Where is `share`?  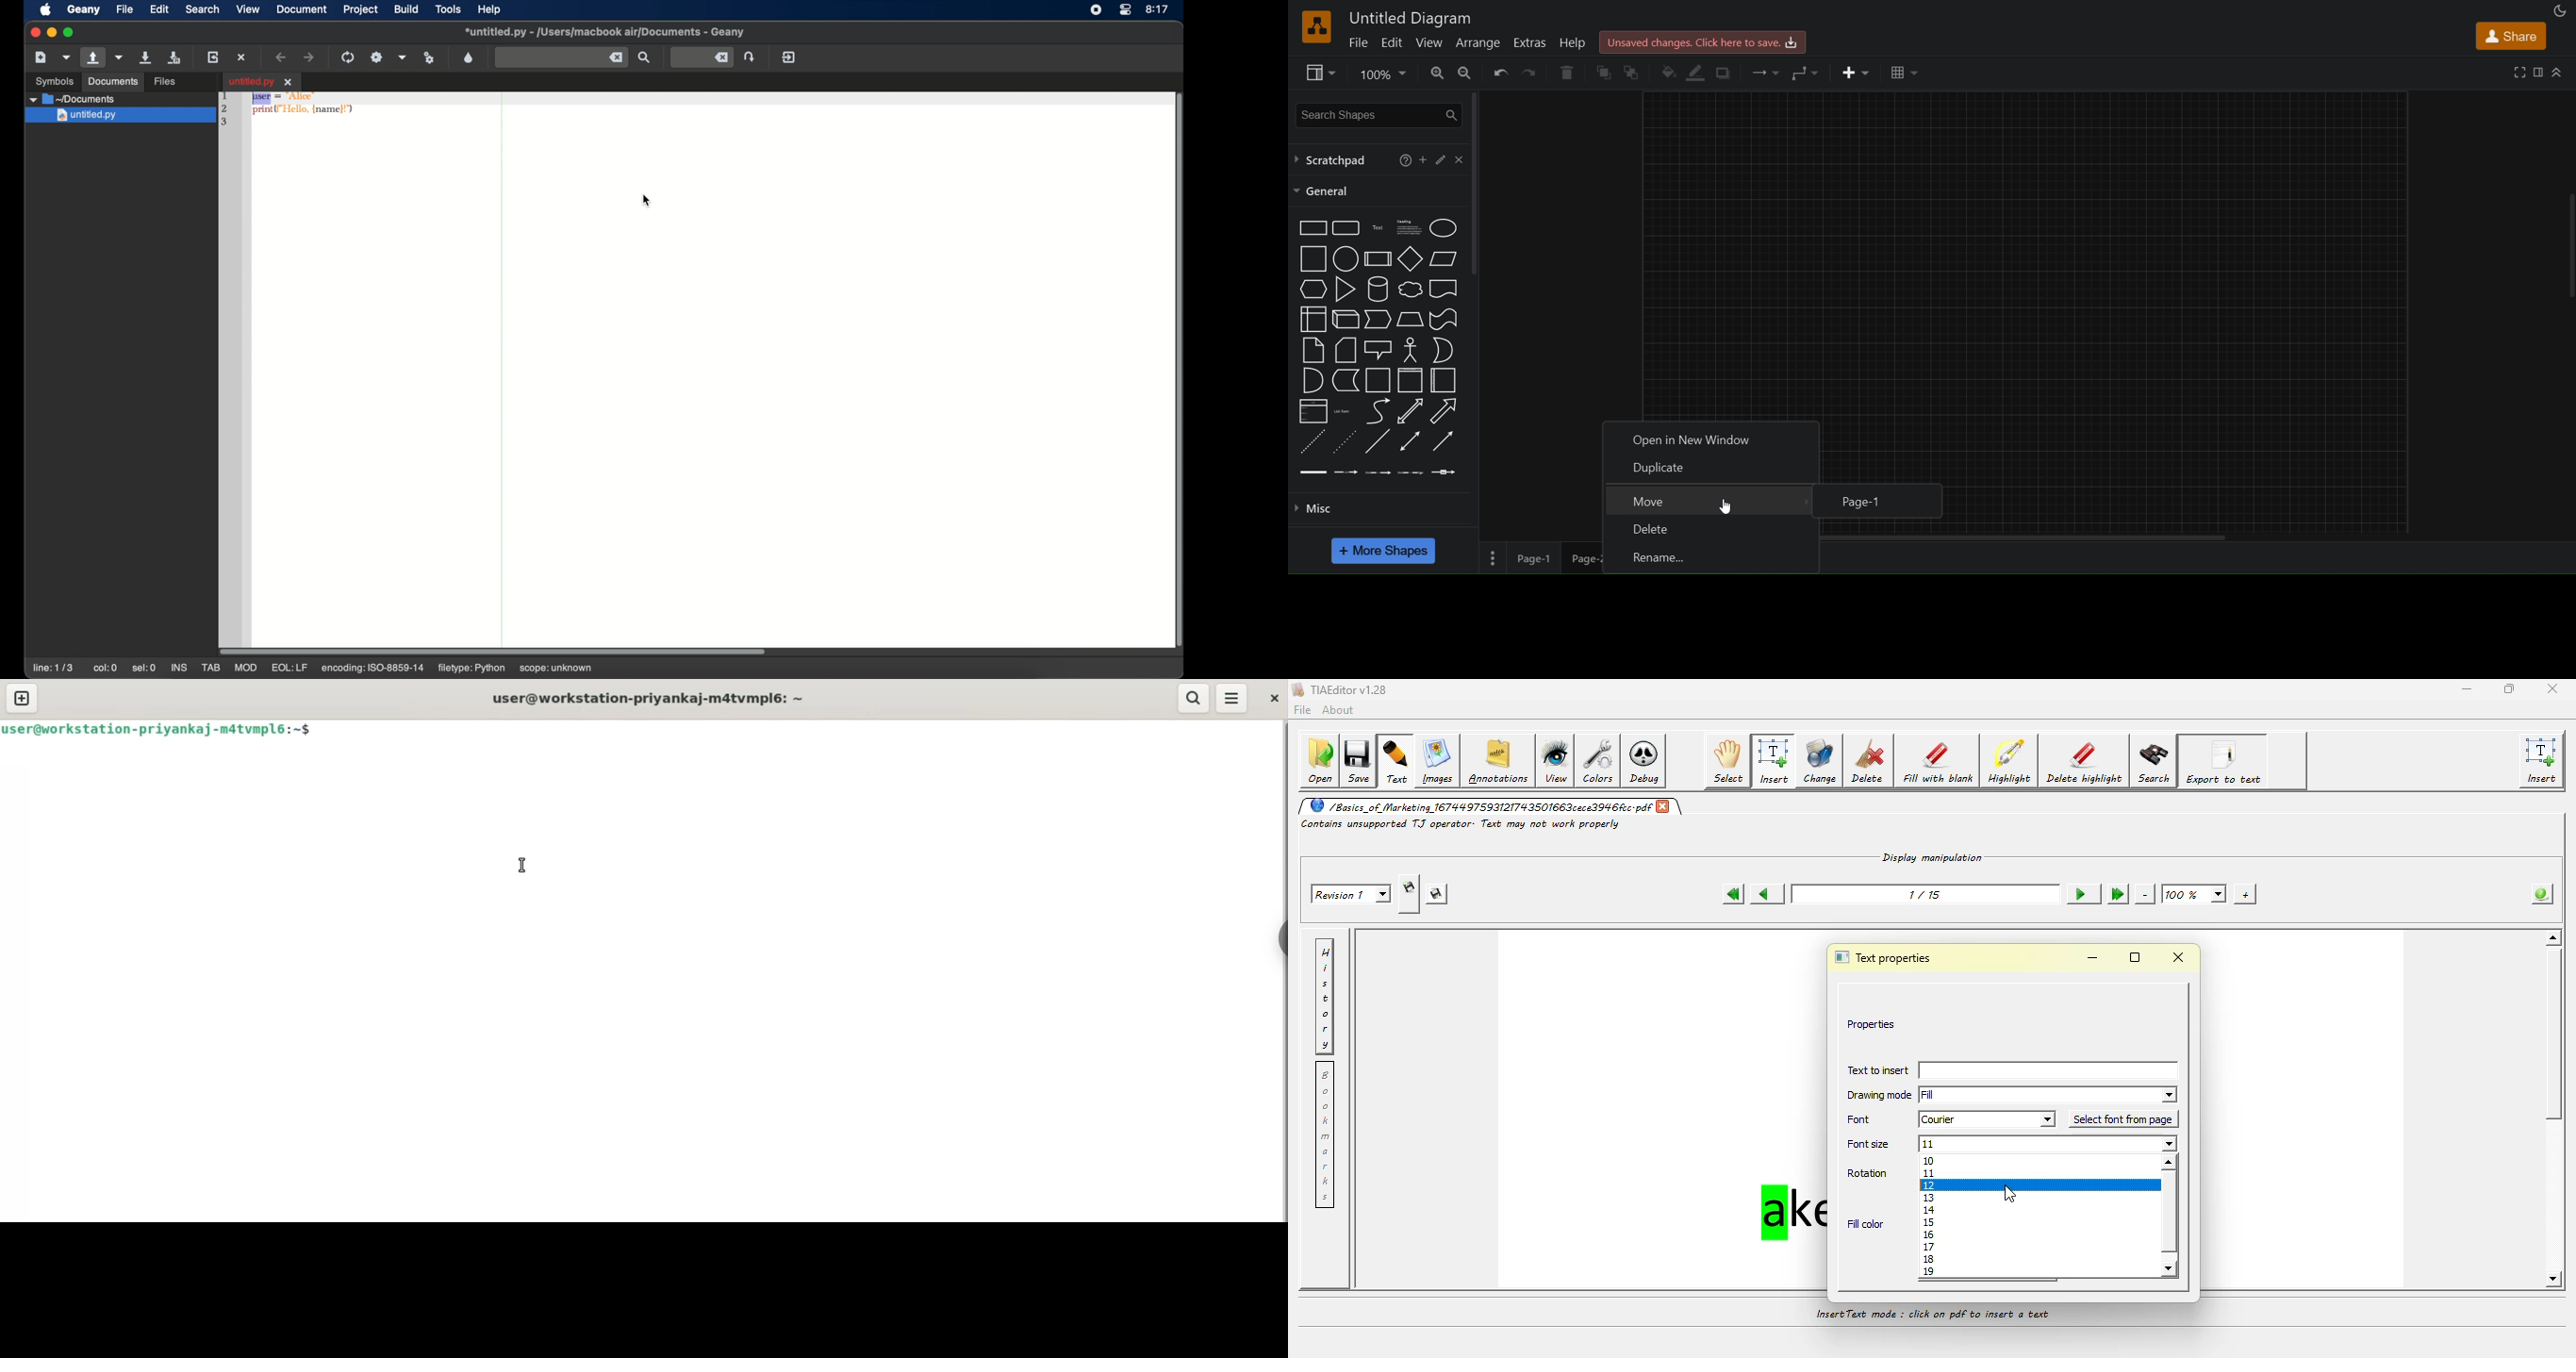
share is located at coordinates (2512, 34).